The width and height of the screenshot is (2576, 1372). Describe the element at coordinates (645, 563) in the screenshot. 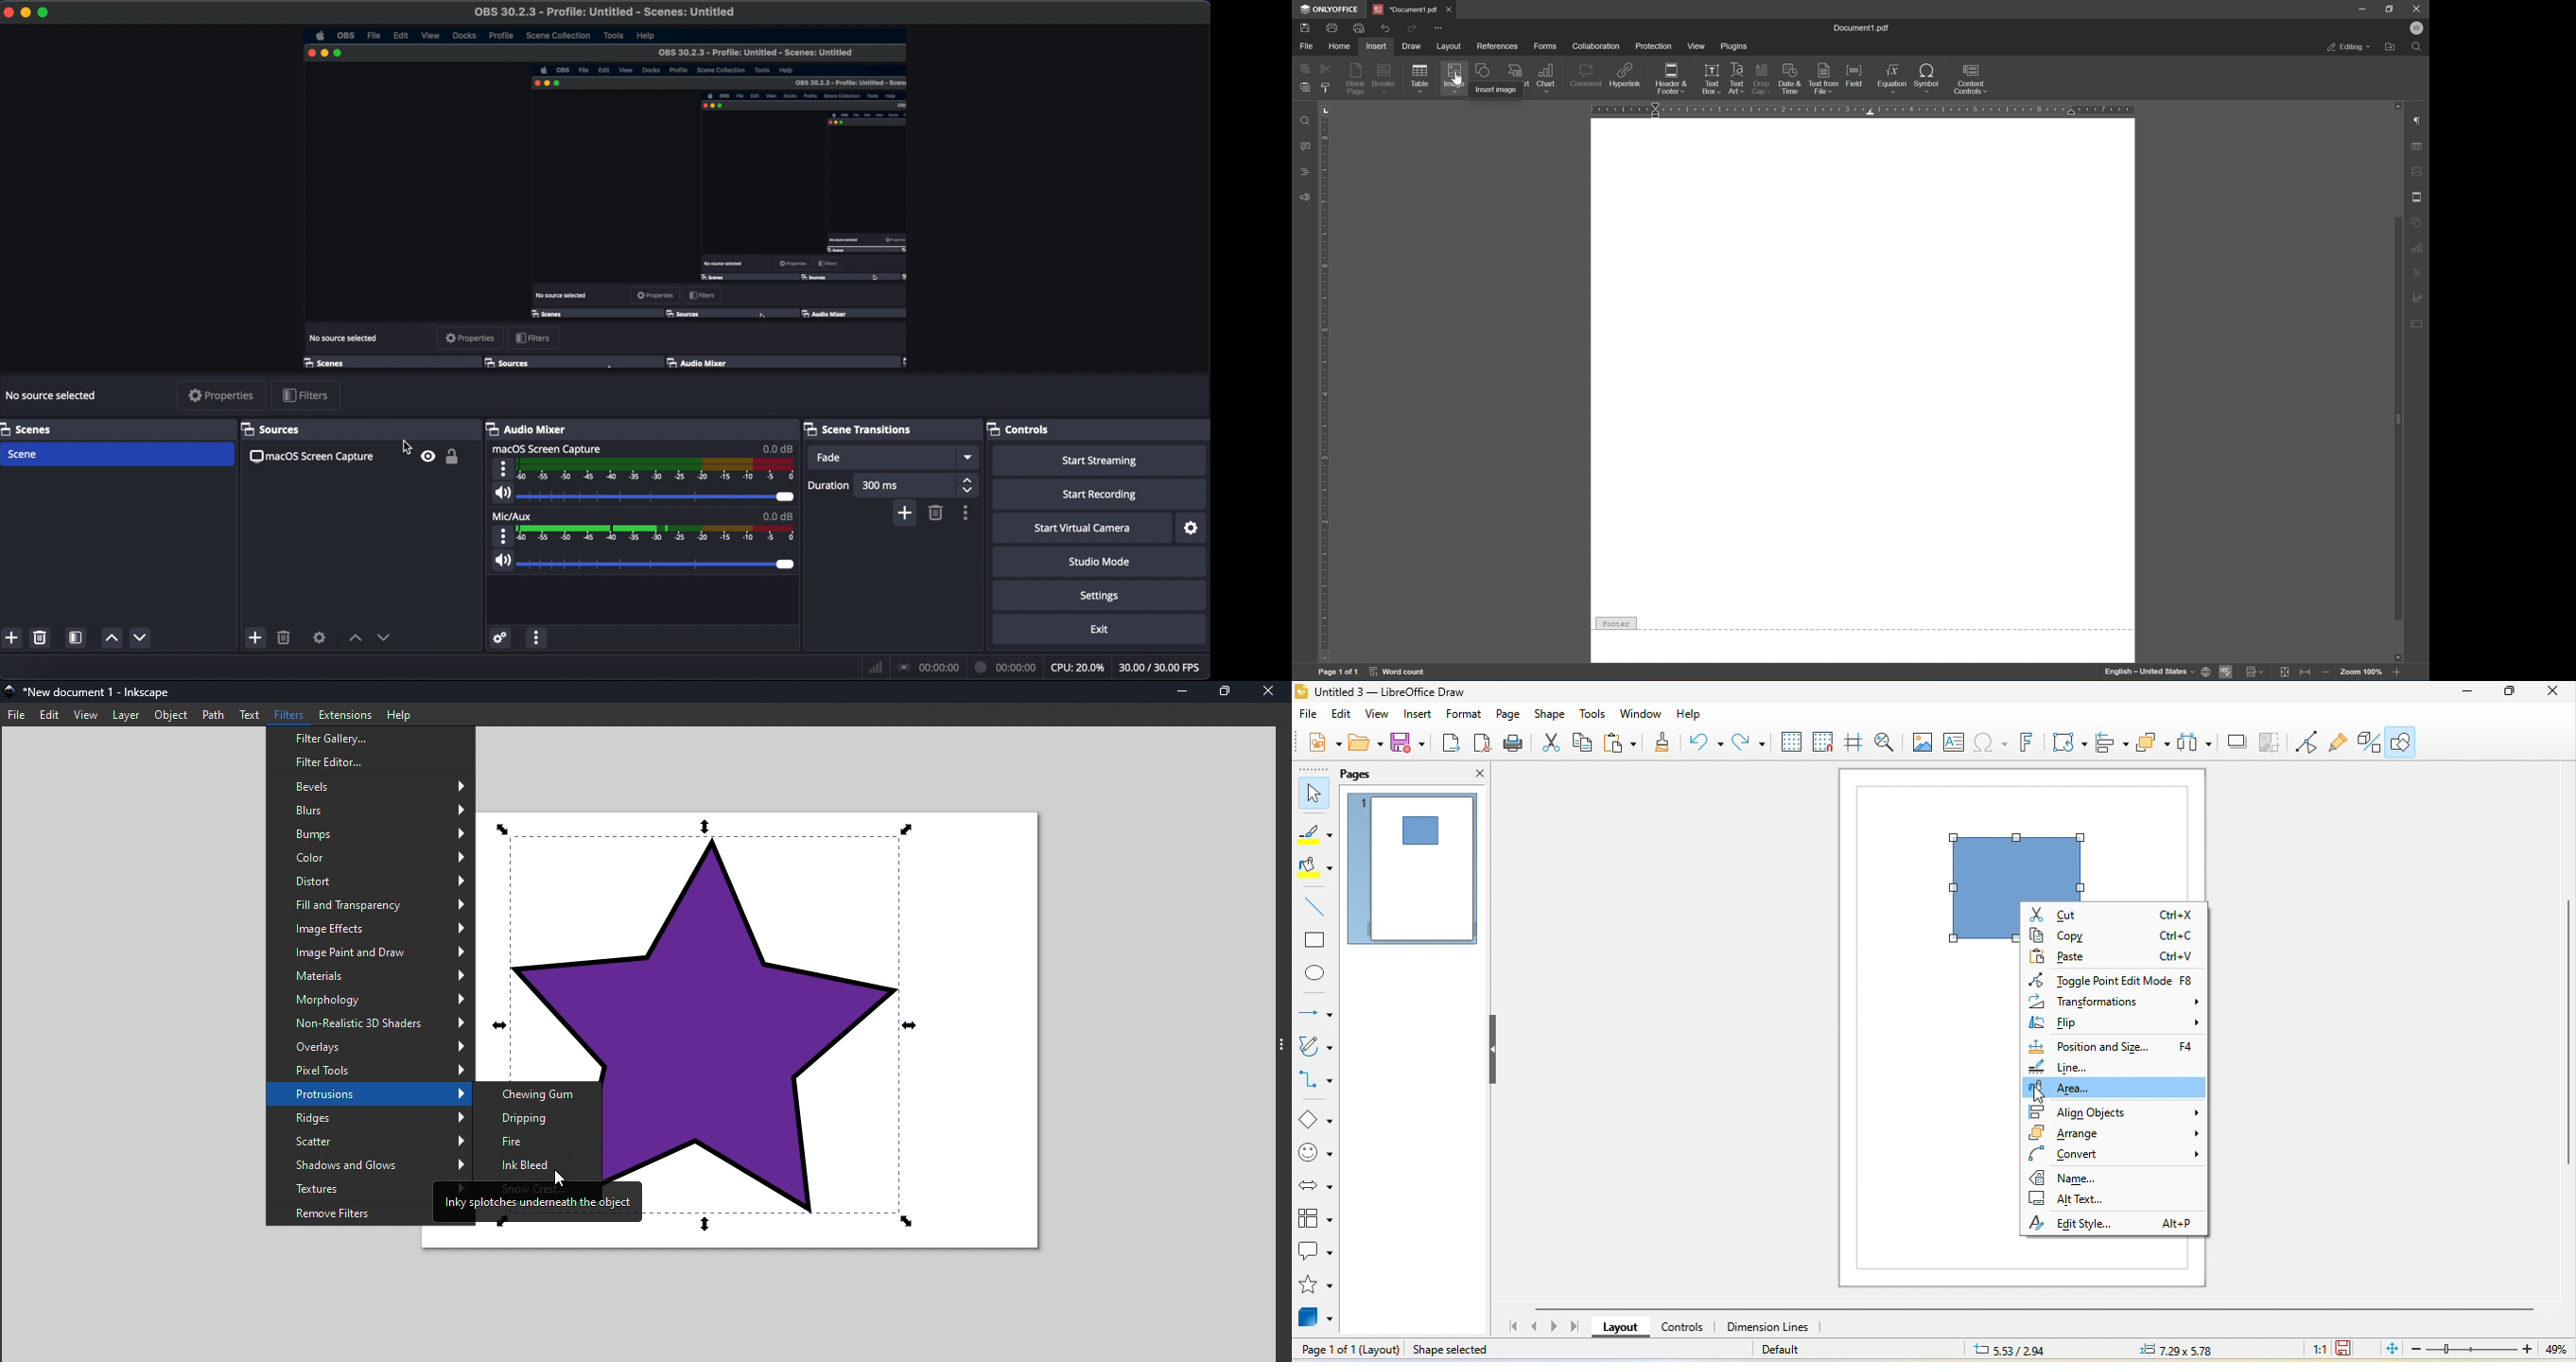

I see `mic volume slider` at that location.